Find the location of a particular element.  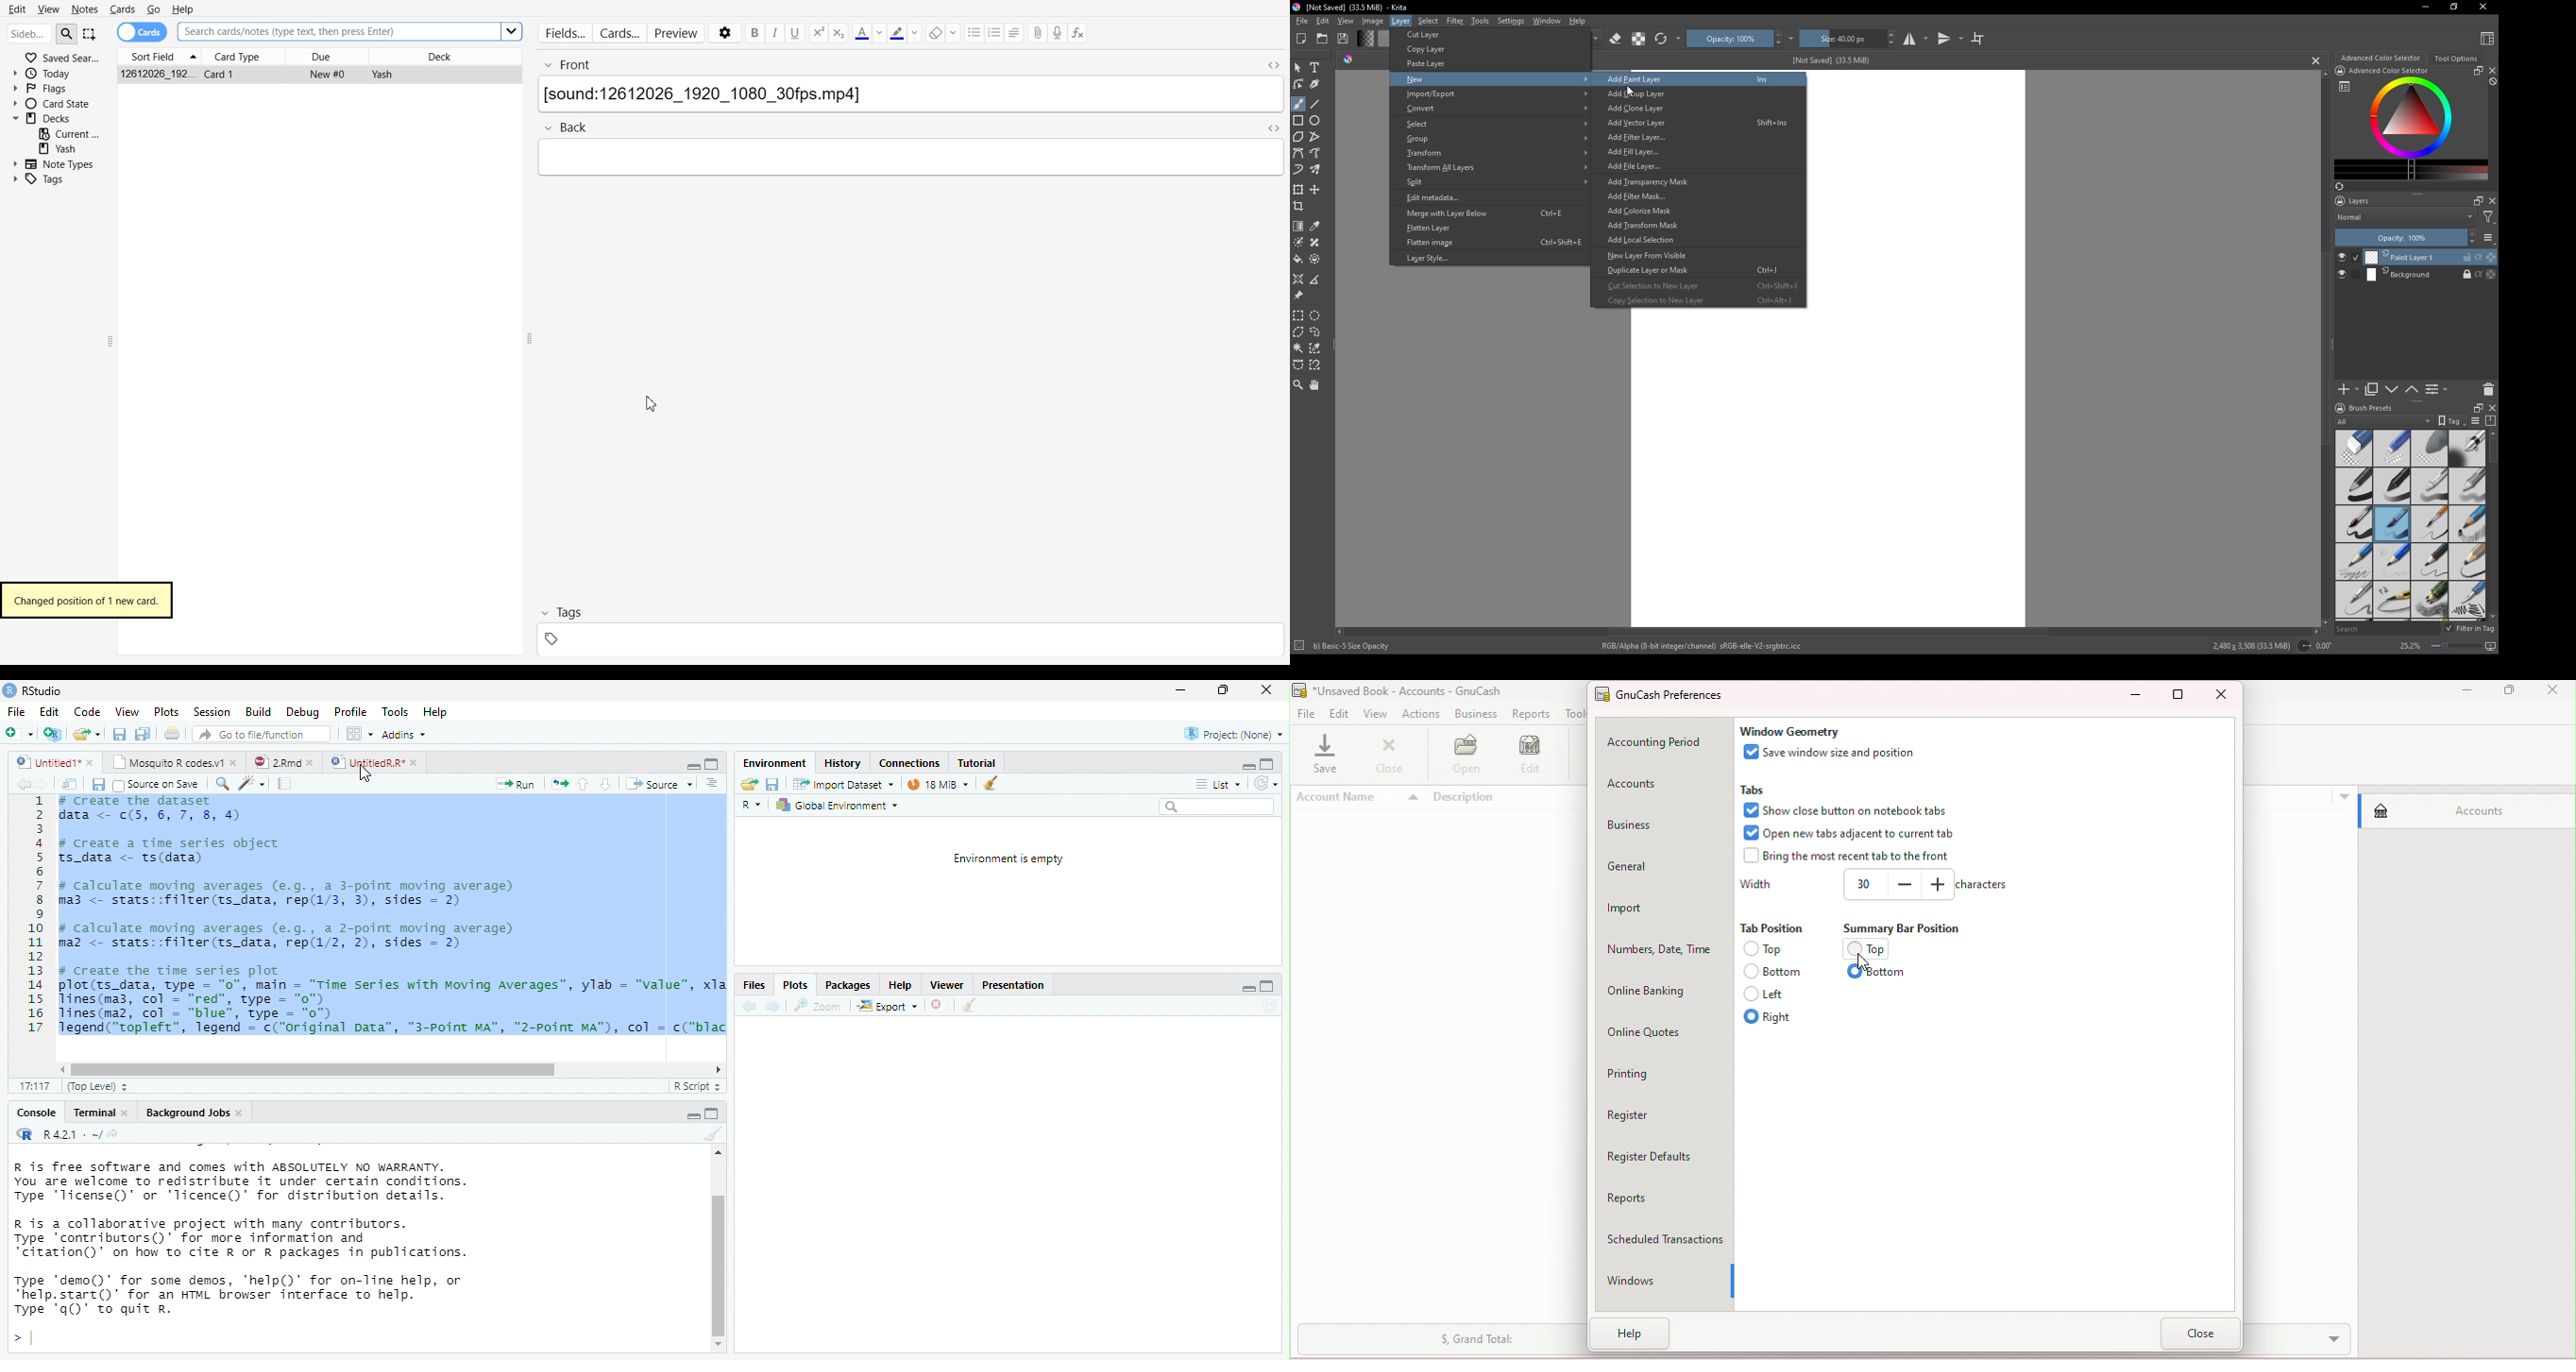

Select is located at coordinates (1428, 21).